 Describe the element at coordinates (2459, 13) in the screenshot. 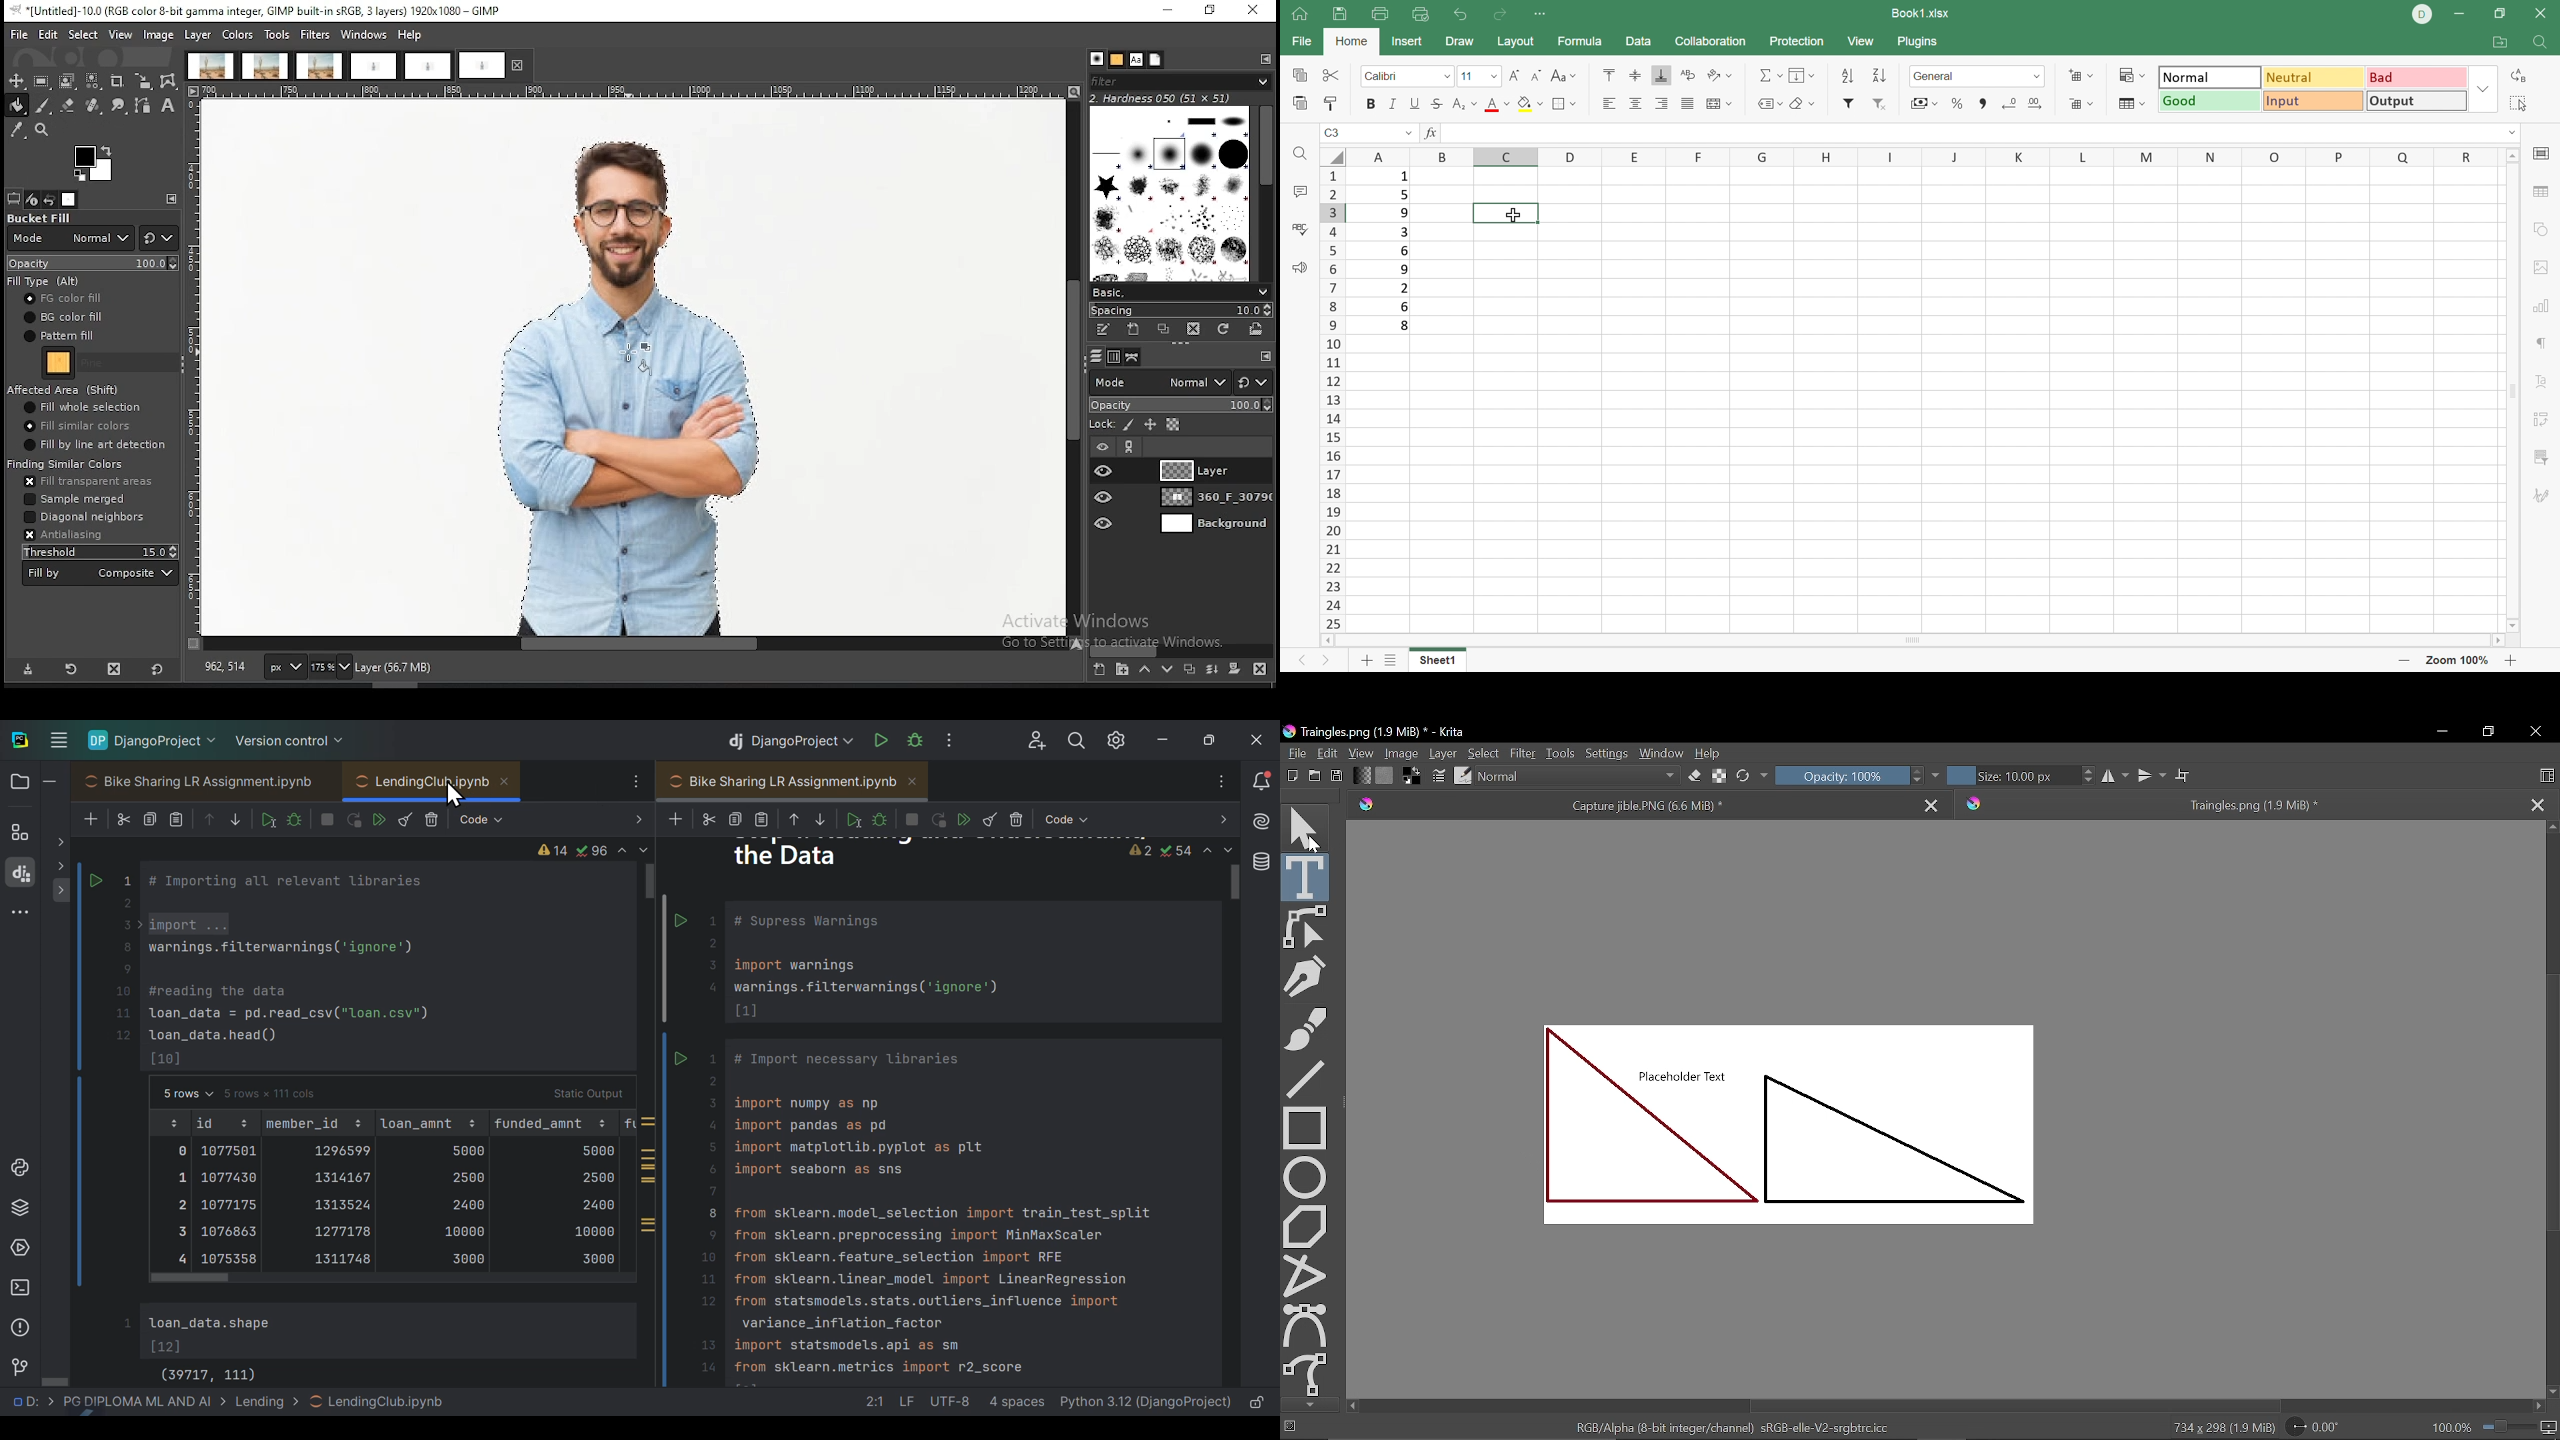

I see `Minimize` at that location.